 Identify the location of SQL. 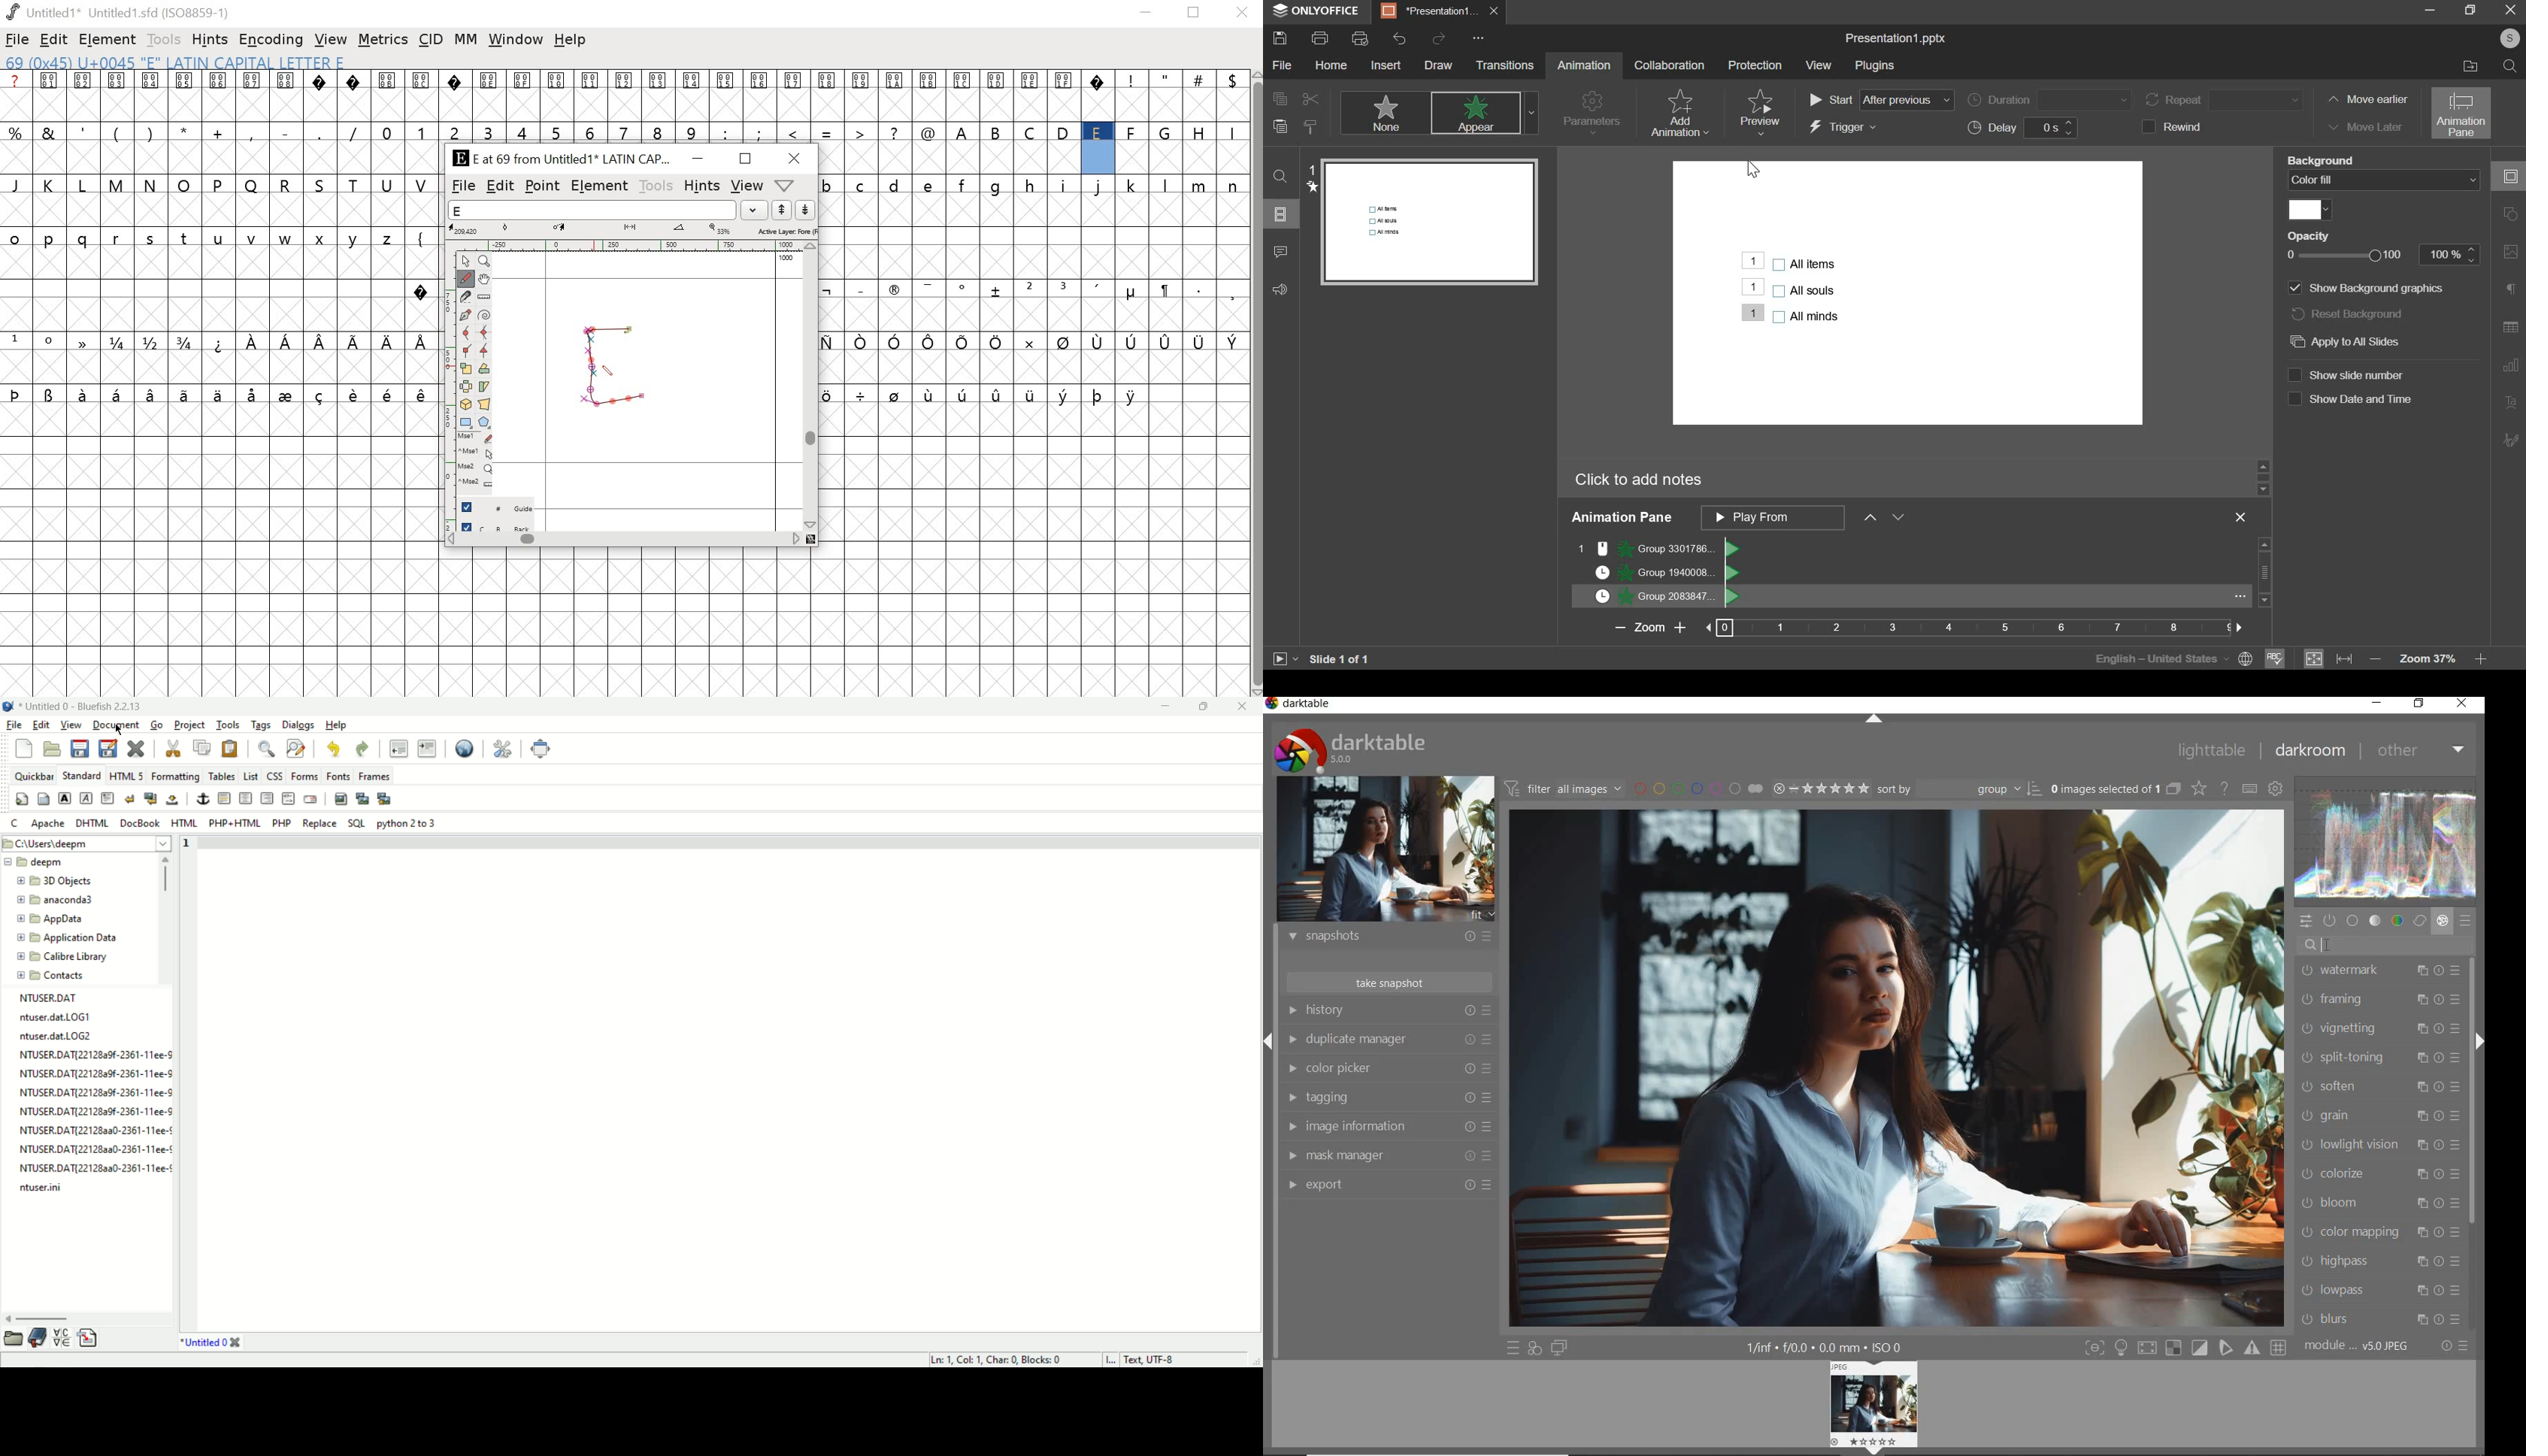
(360, 823).